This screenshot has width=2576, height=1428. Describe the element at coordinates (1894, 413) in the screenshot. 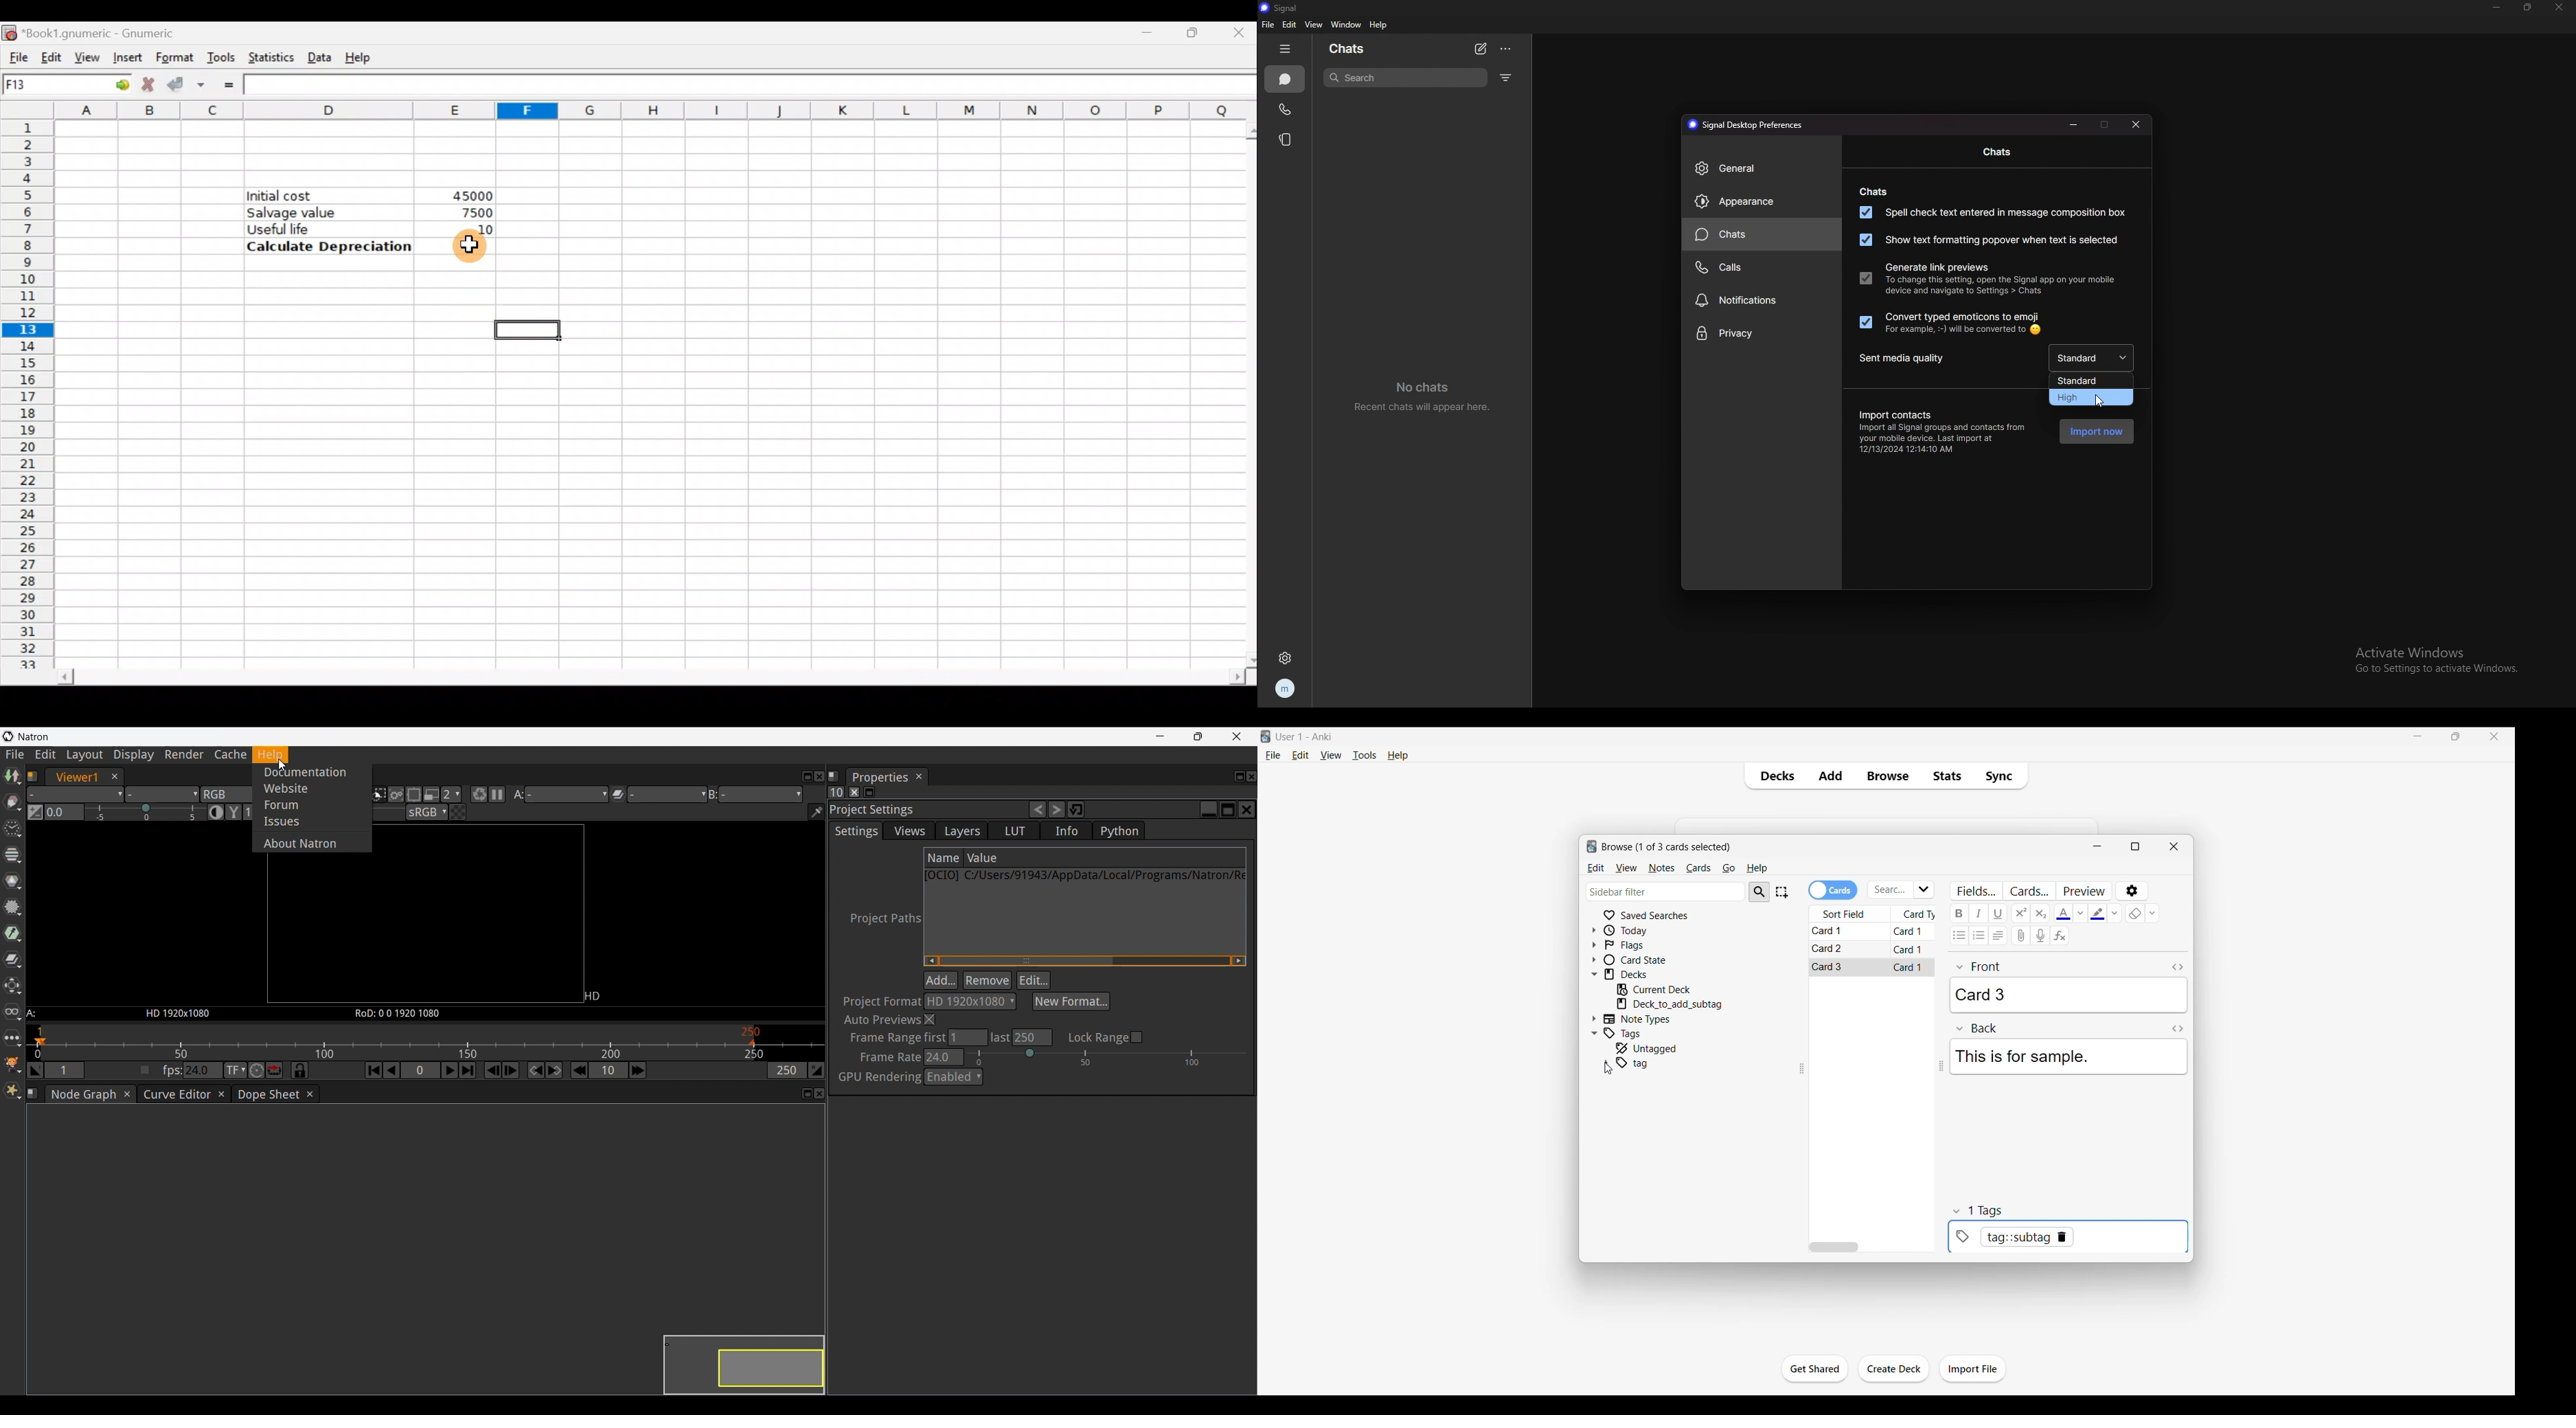

I see `import contacts` at that location.